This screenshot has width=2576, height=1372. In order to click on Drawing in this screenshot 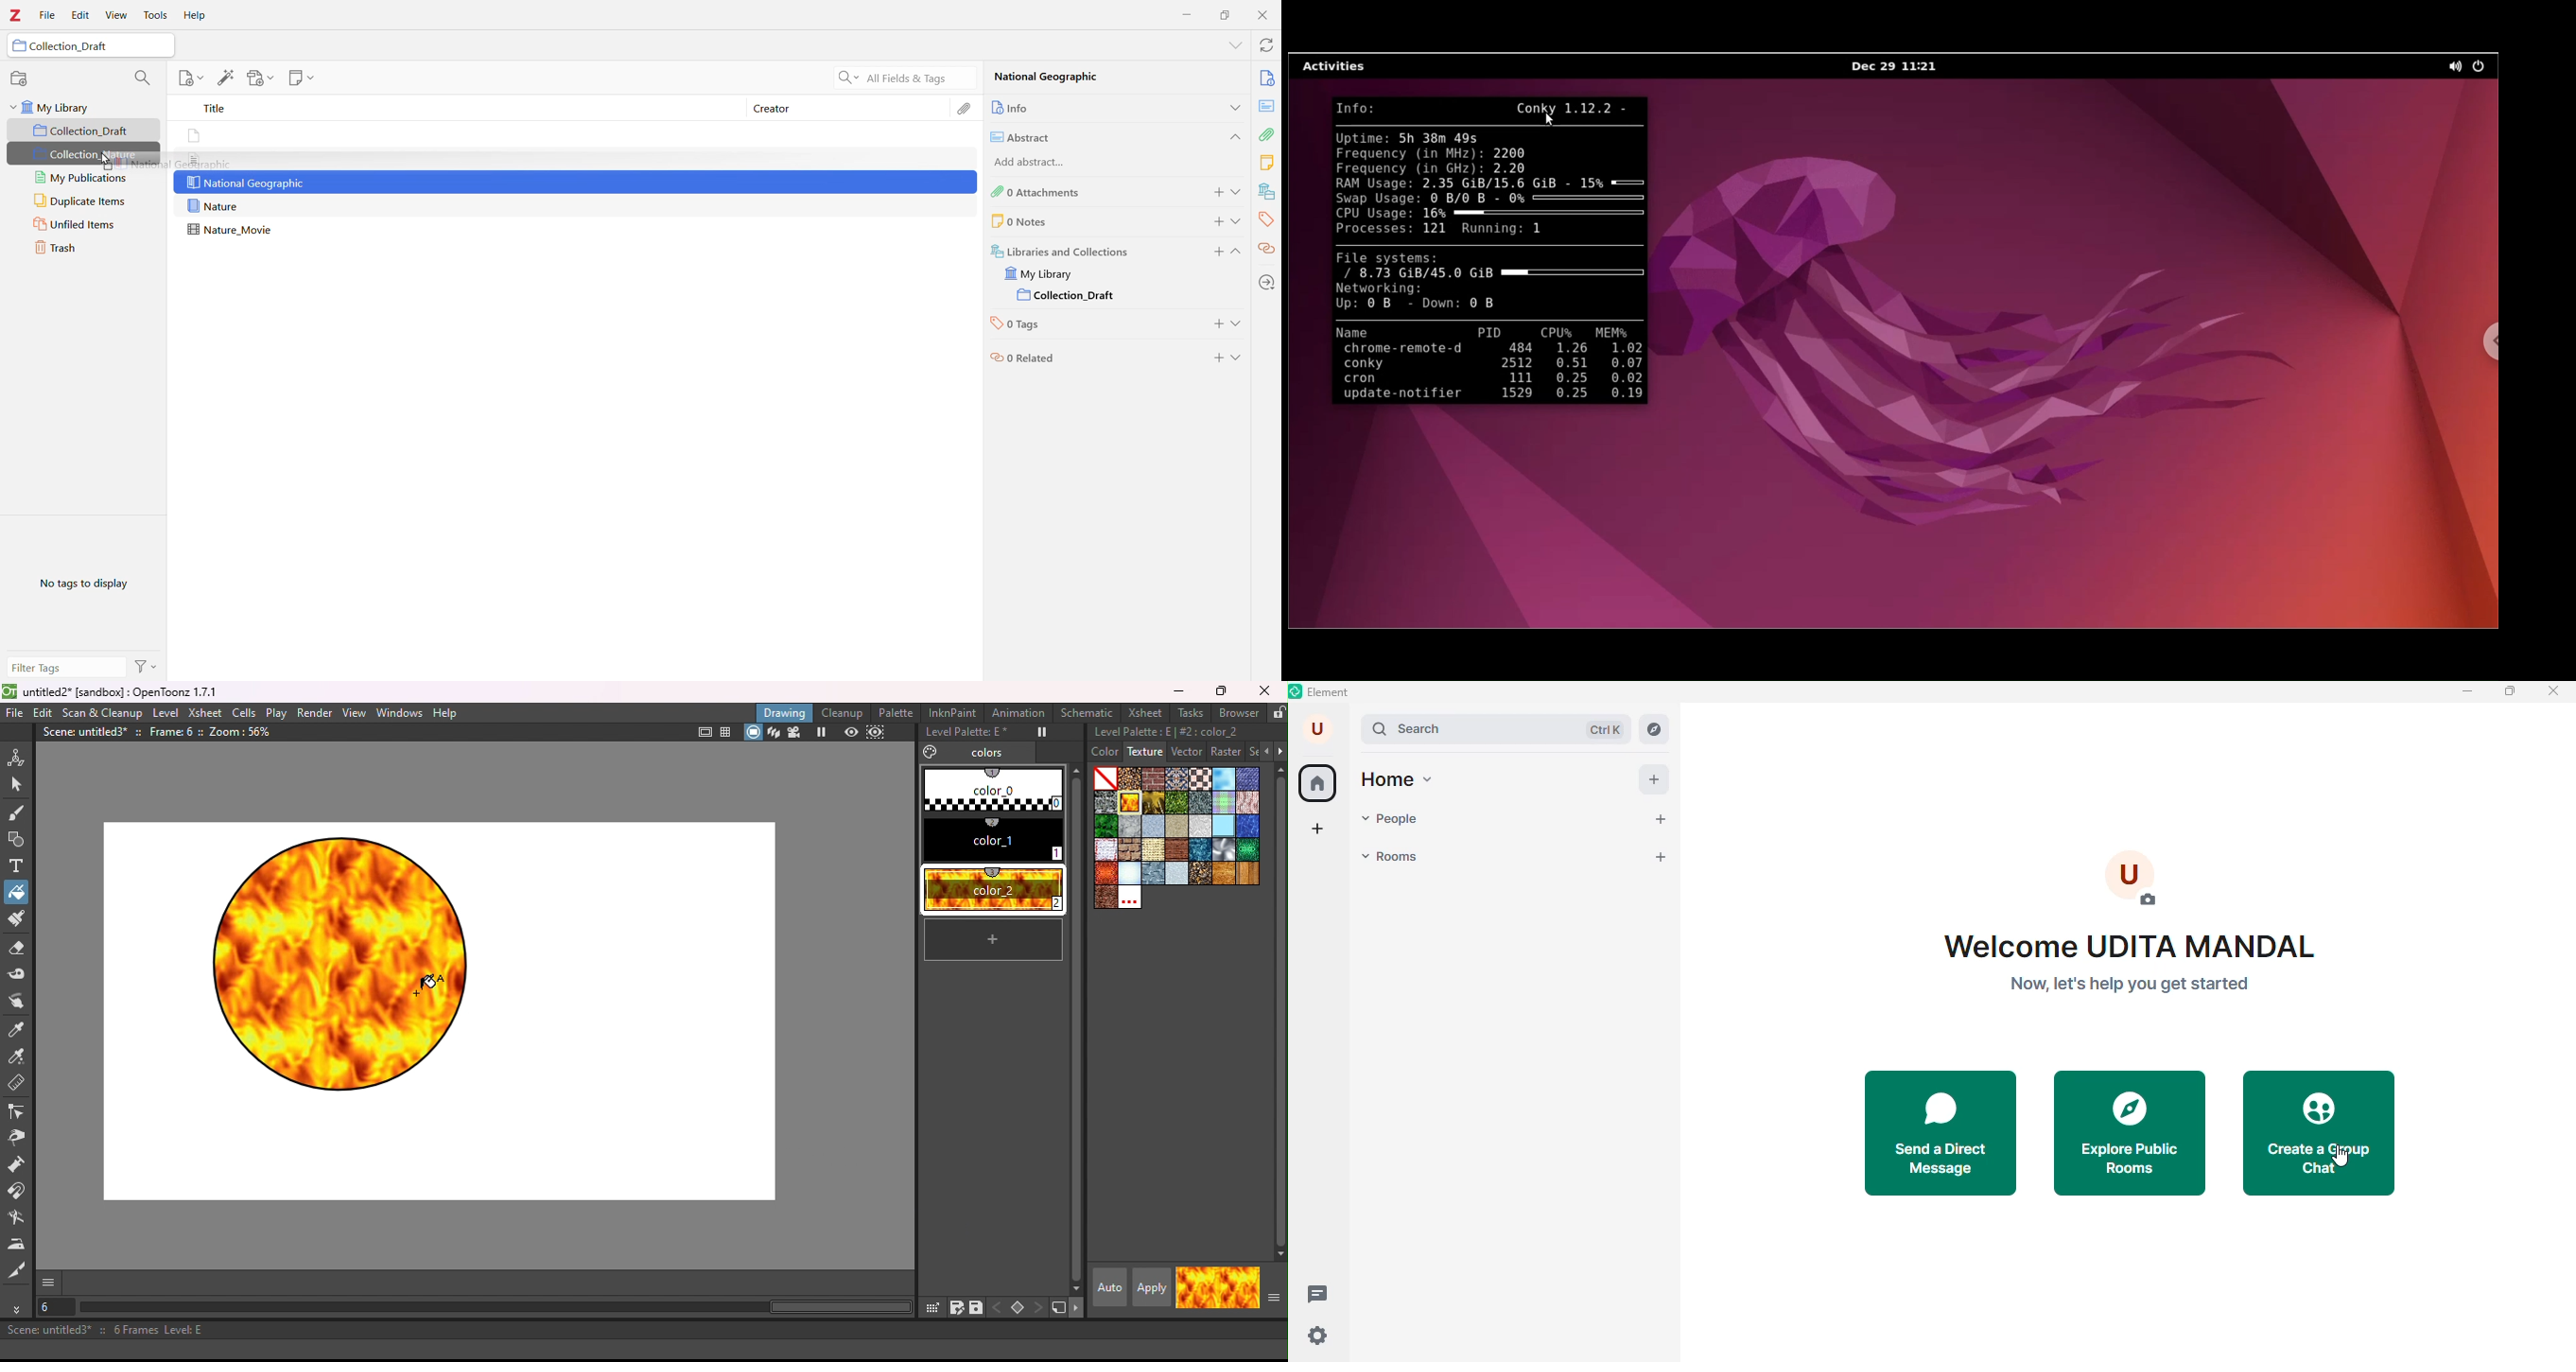, I will do `click(785, 712)`.